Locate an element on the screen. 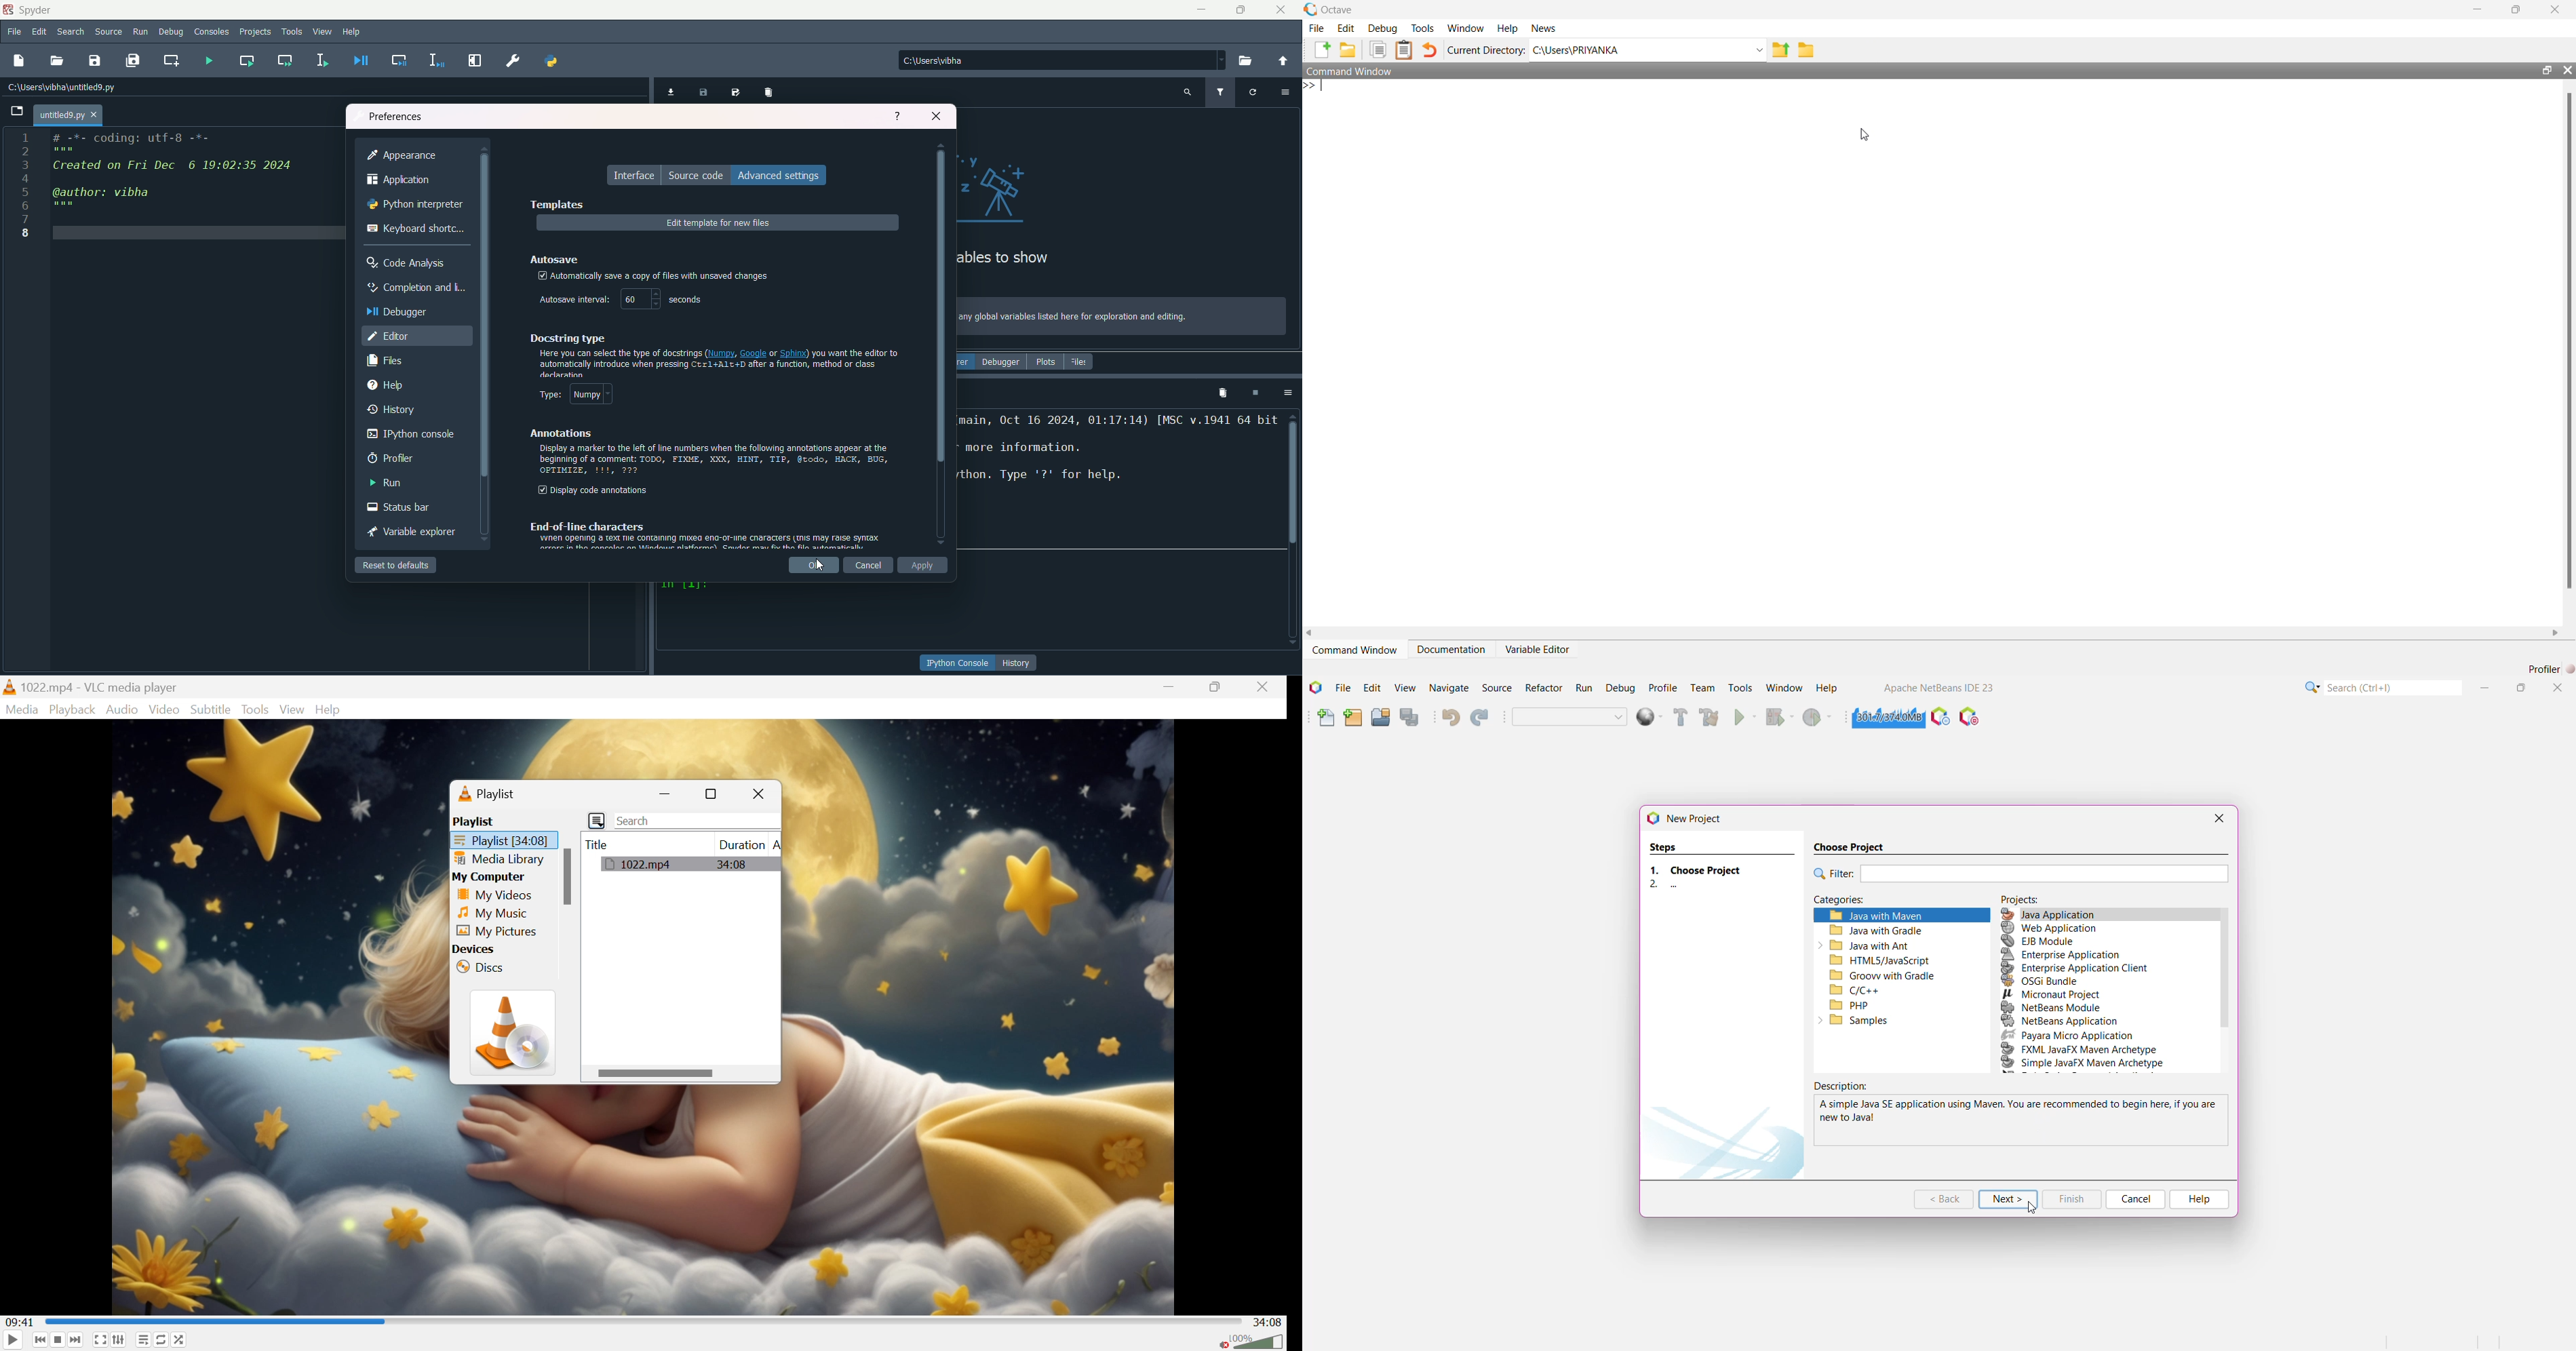 This screenshot has width=2576, height=1372. appearance is located at coordinates (404, 155).